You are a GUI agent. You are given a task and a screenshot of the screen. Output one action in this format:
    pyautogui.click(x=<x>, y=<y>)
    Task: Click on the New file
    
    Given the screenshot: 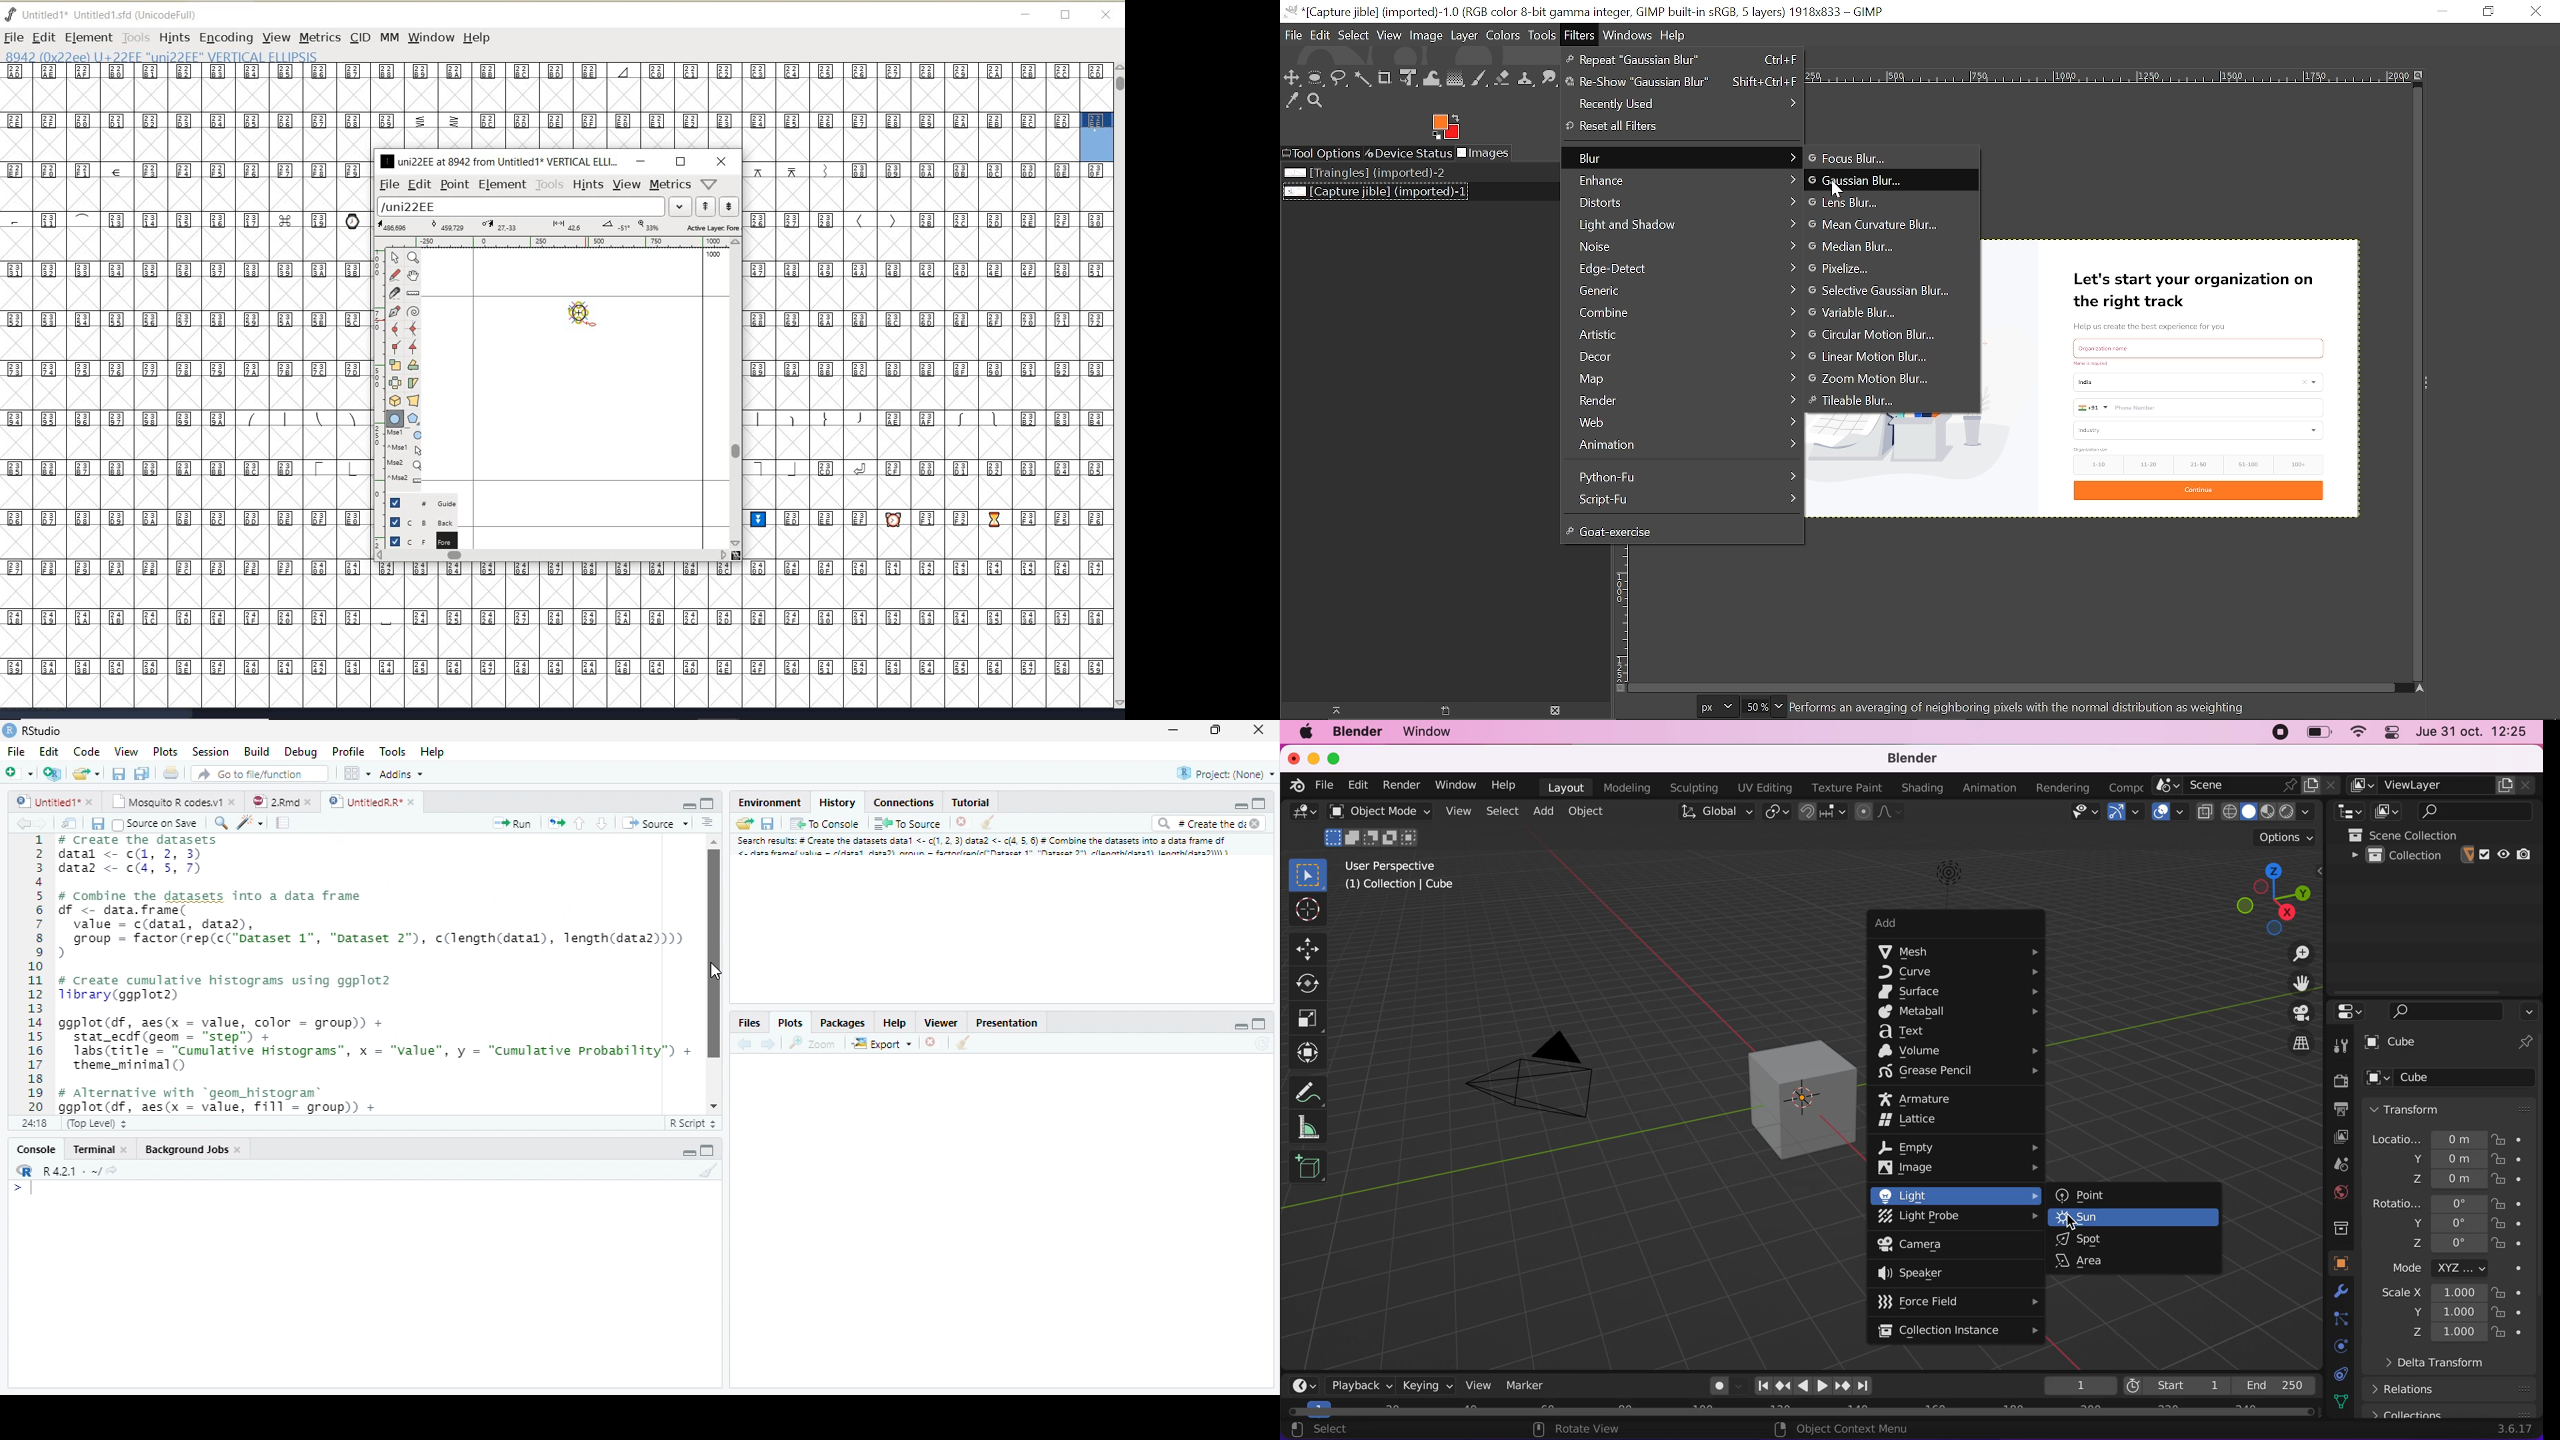 What is the action you would take?
    pyautogui.click(x=19, y=772)
    